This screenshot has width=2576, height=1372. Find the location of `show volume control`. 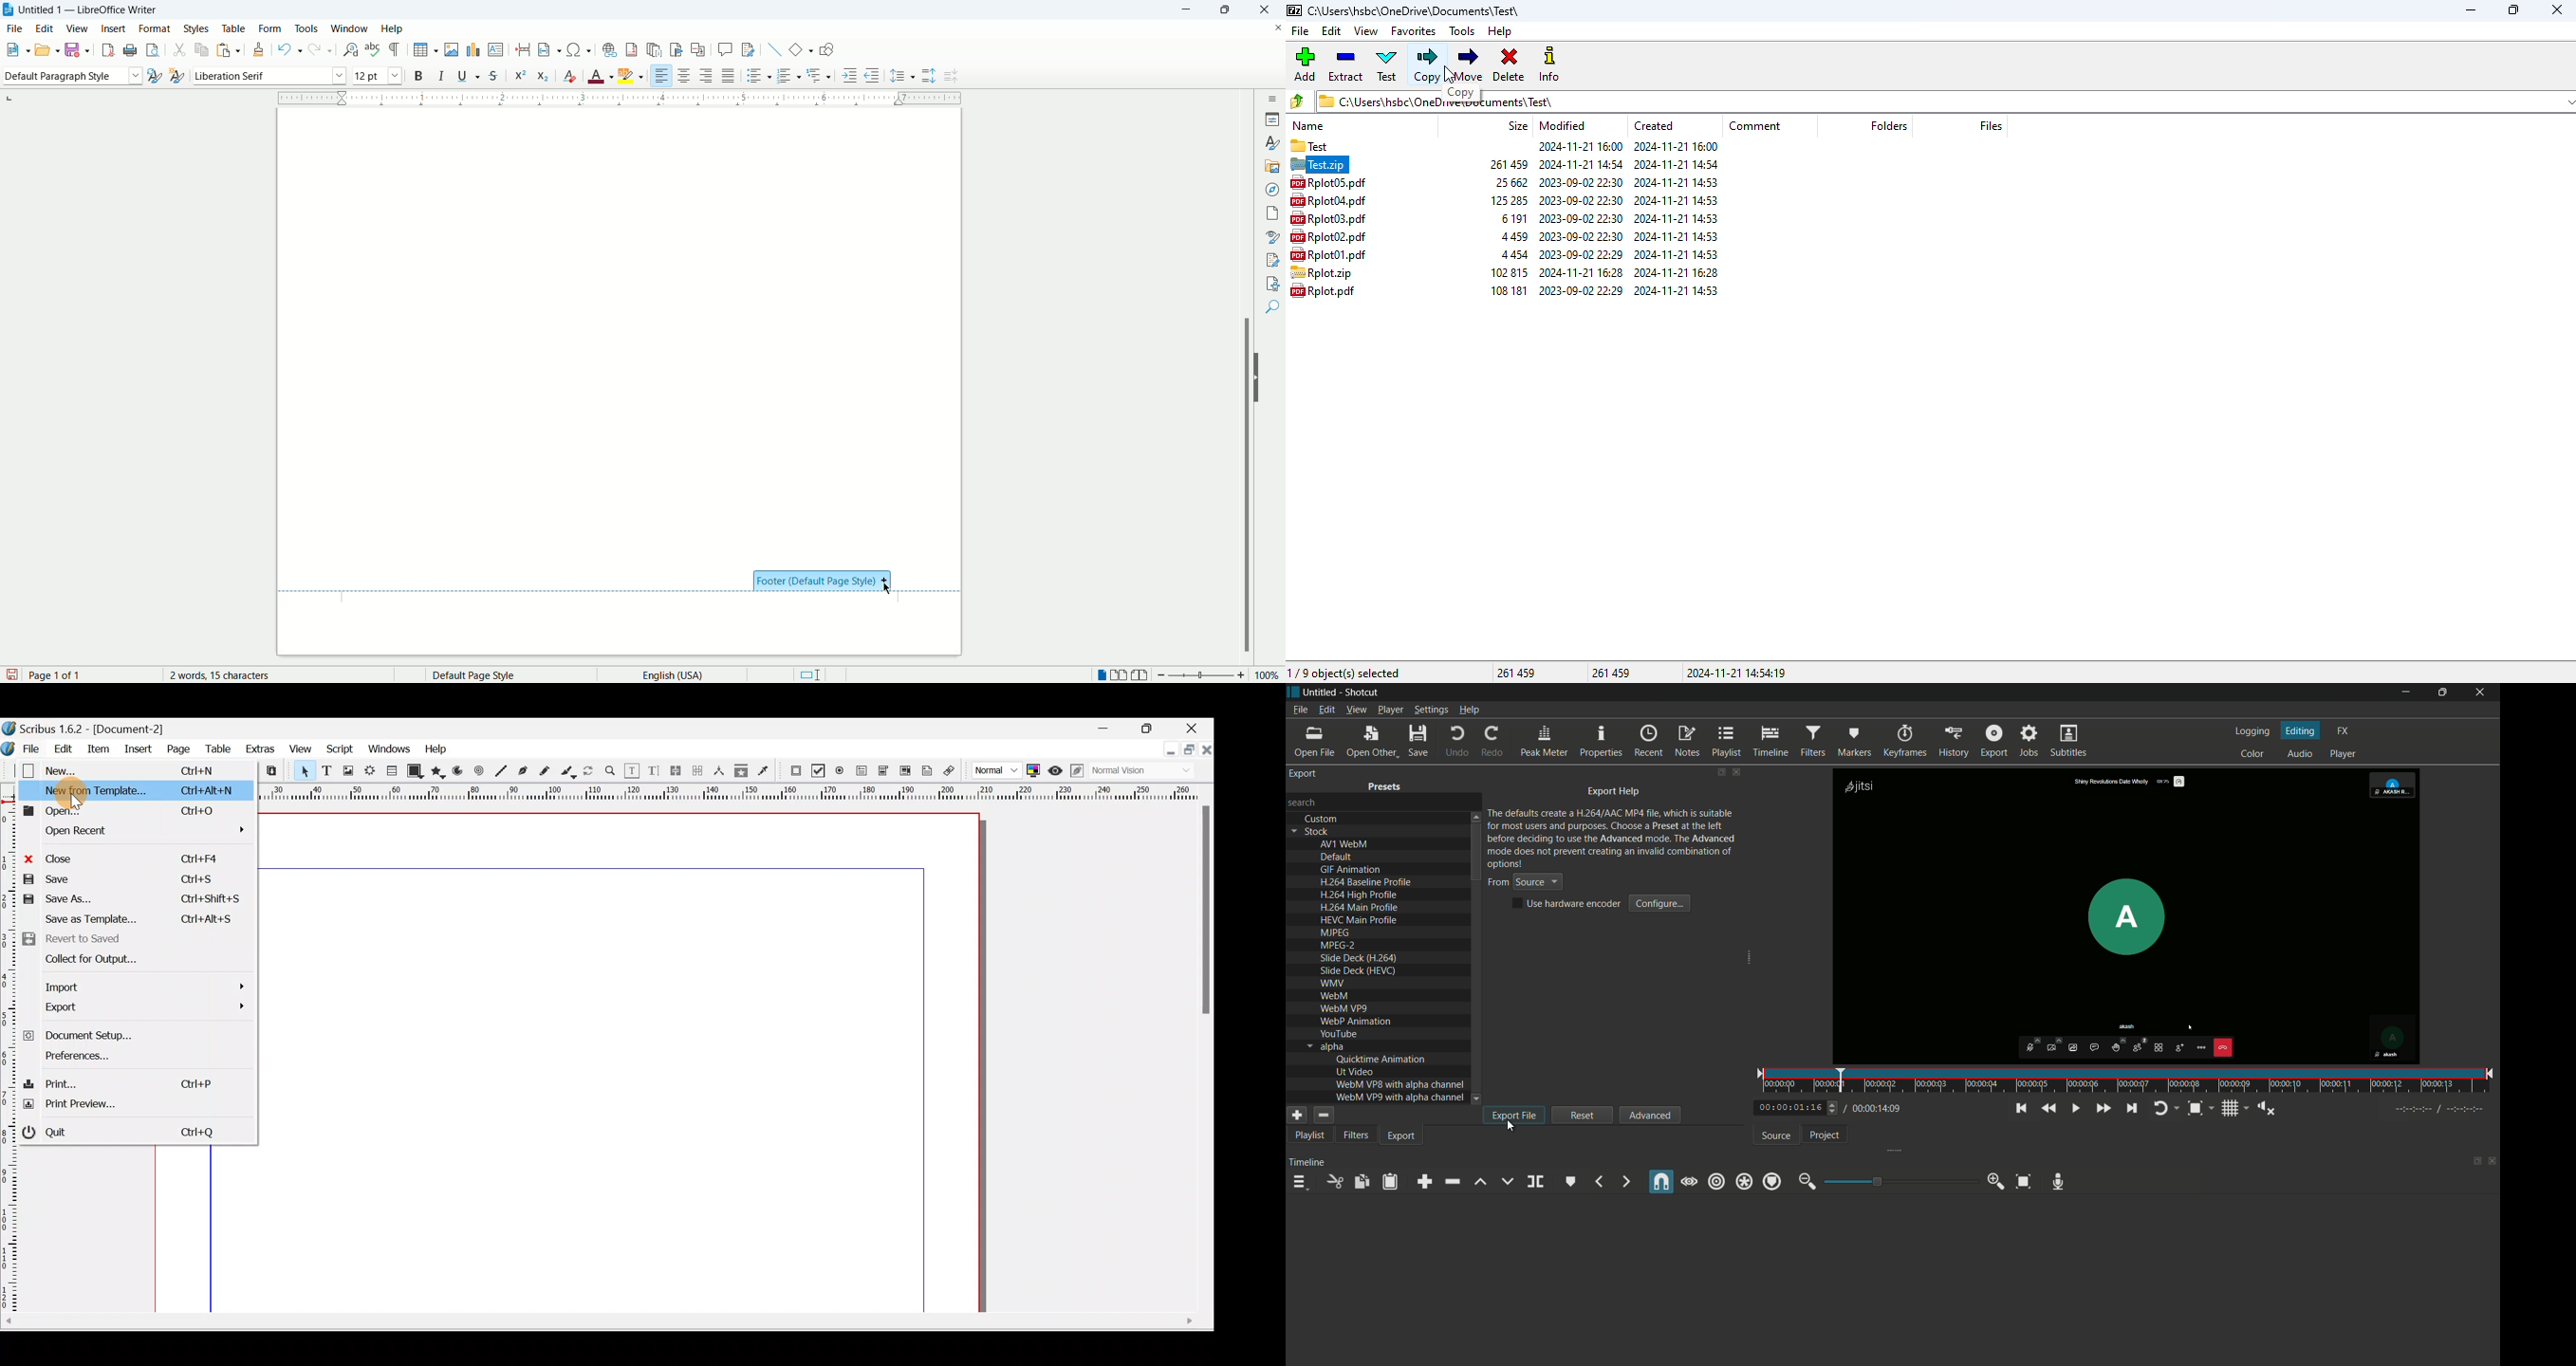

show volume control is located at coordinates (2266, 1108).